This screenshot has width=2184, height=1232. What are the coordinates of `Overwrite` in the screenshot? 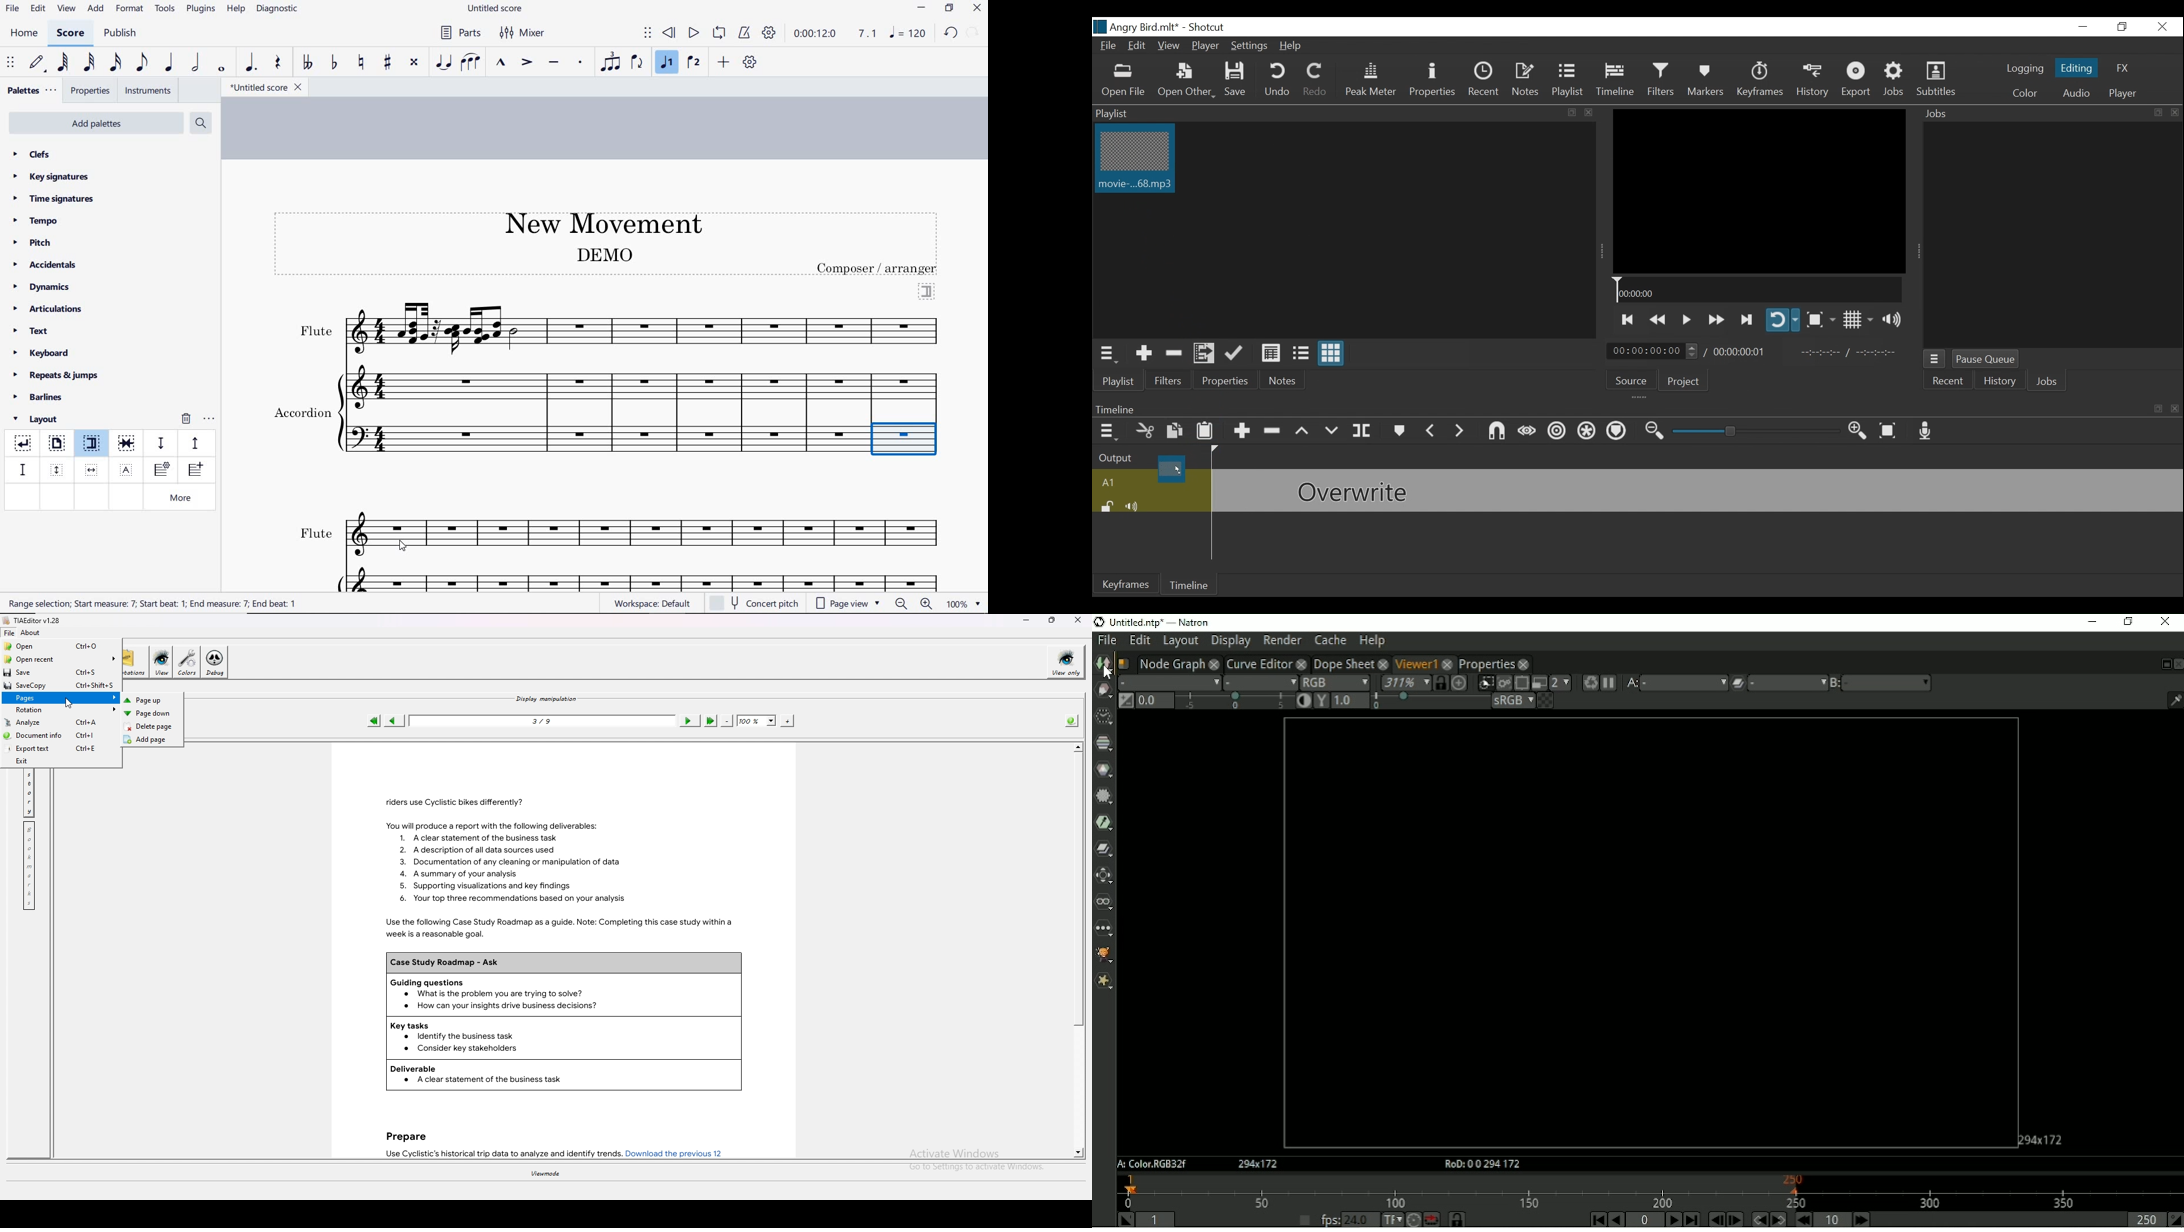 It's located at (1332, 430).